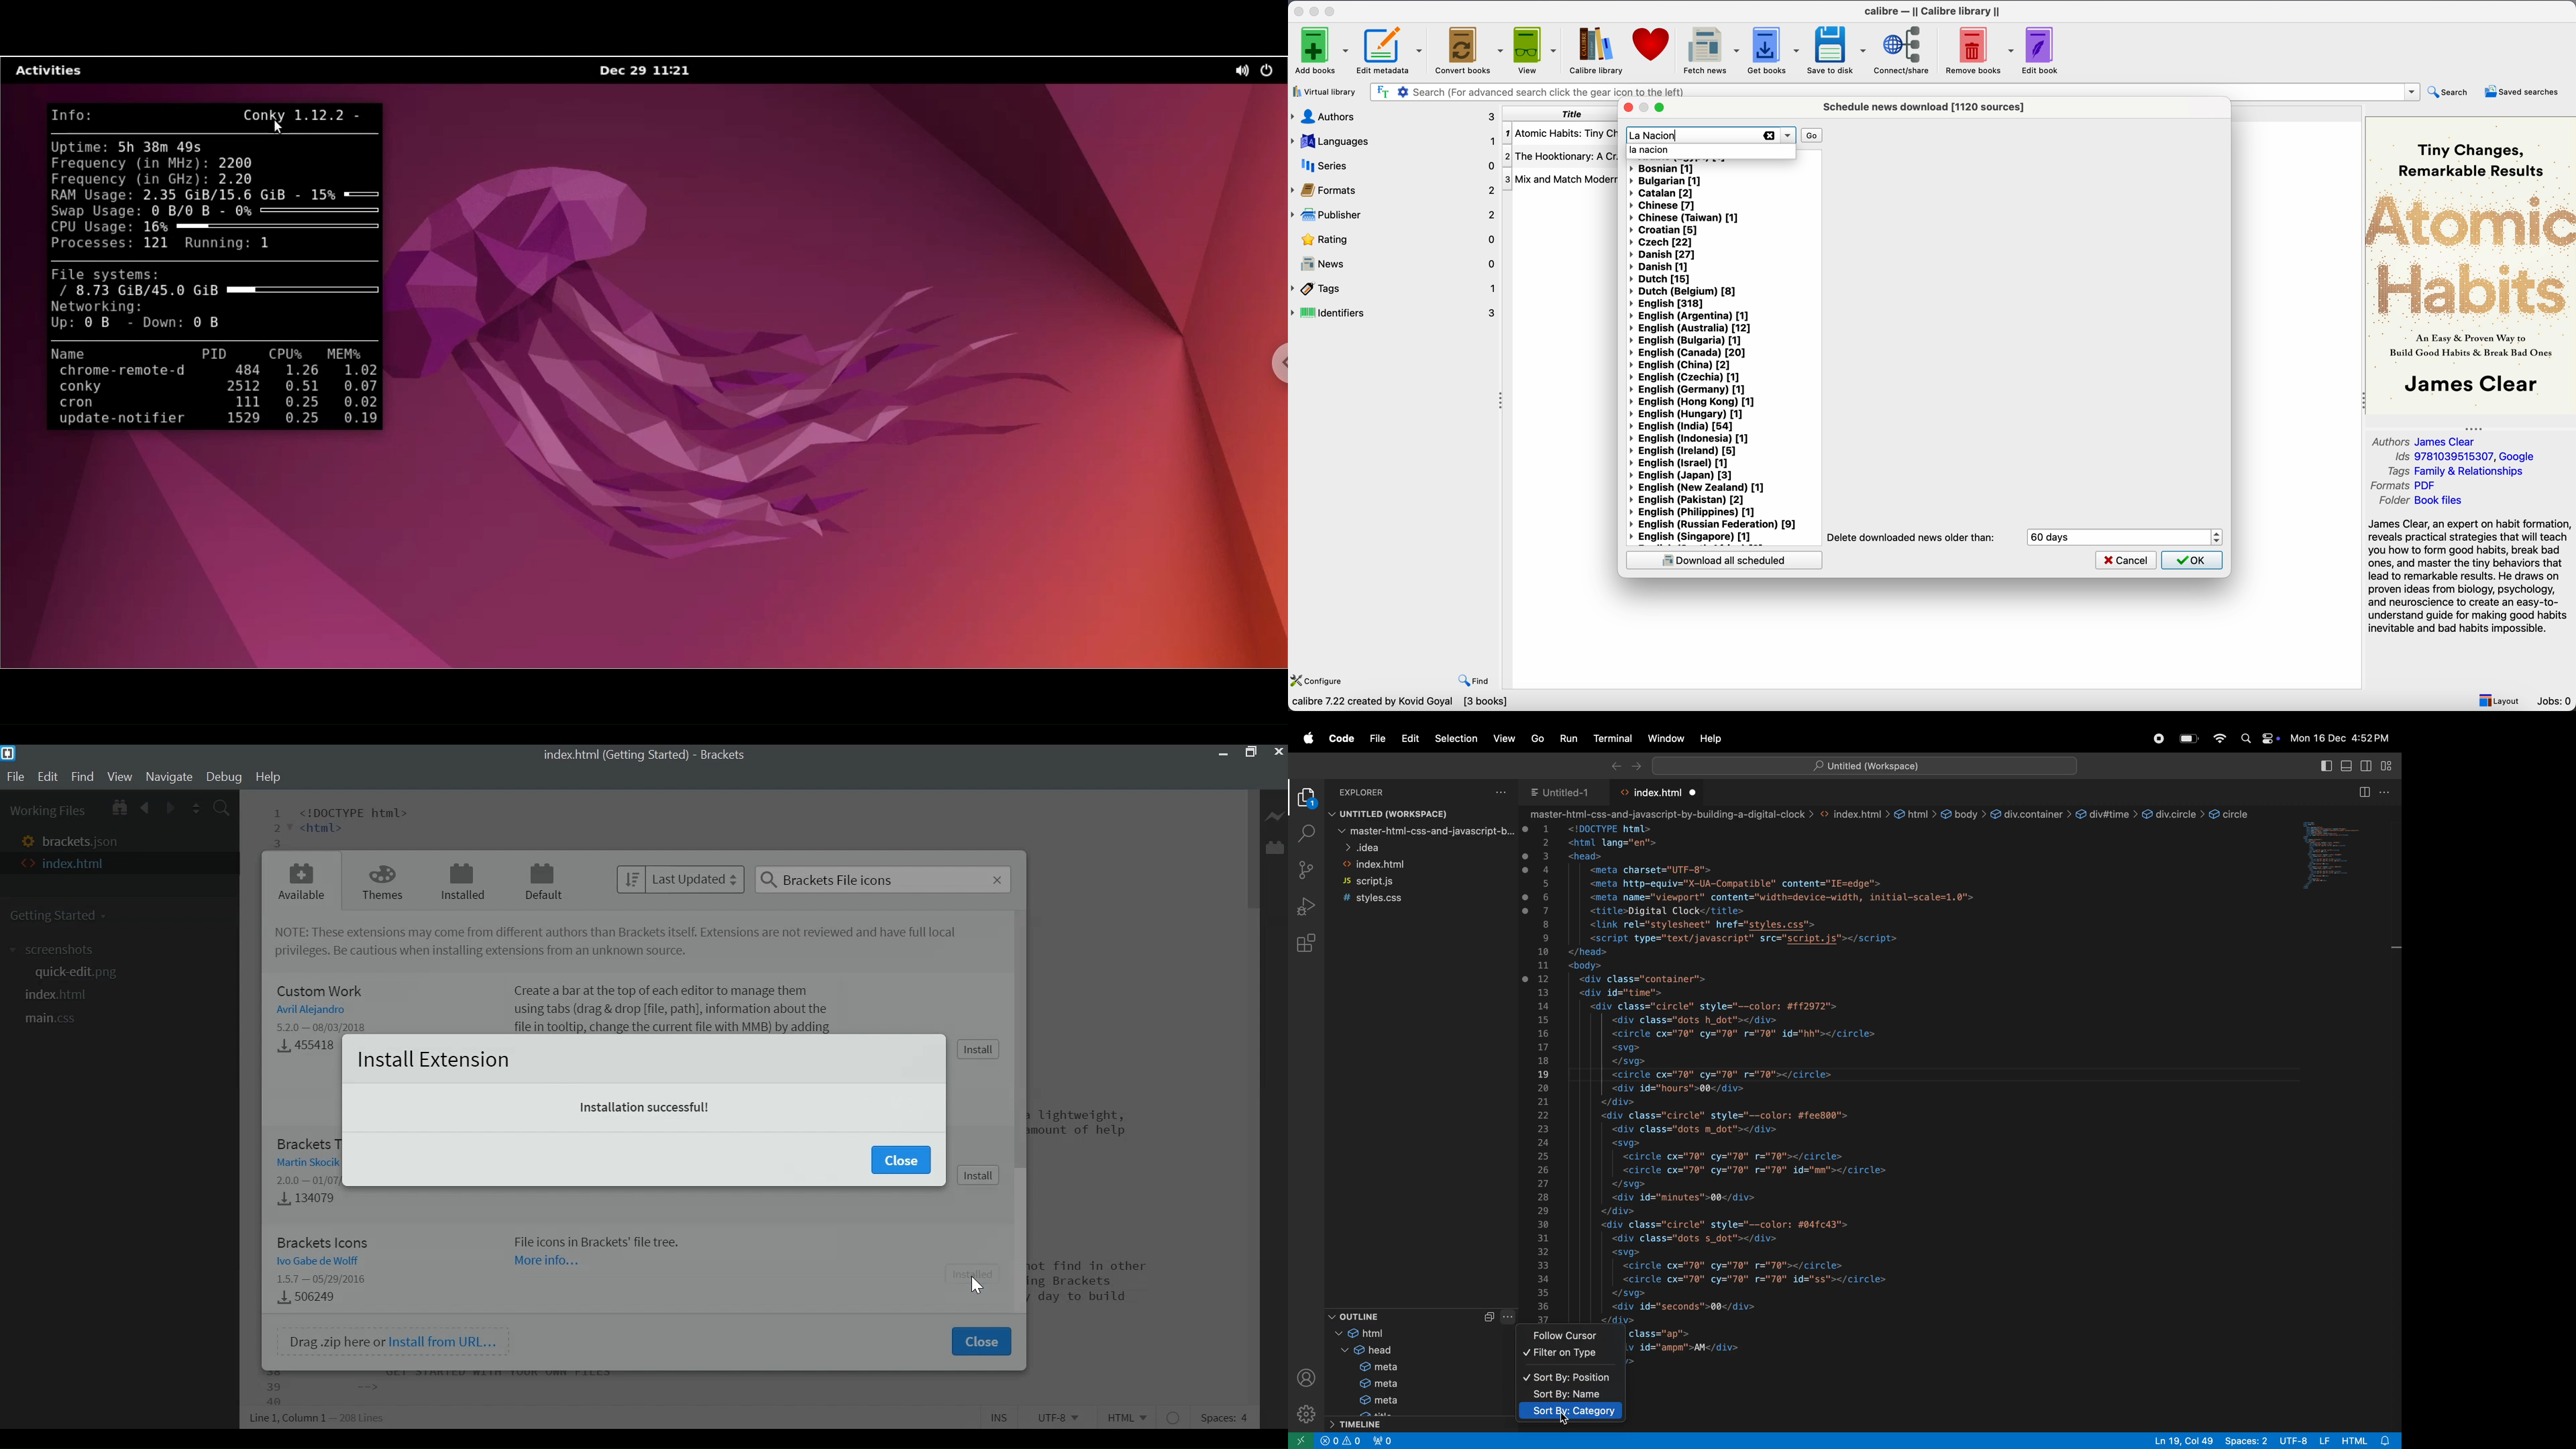 This screenshot has height=1456, width=2576. What do you see at coordinates (323, 991) in the screenshot?
I see `Custom Work` at bounding box center [323, 991].